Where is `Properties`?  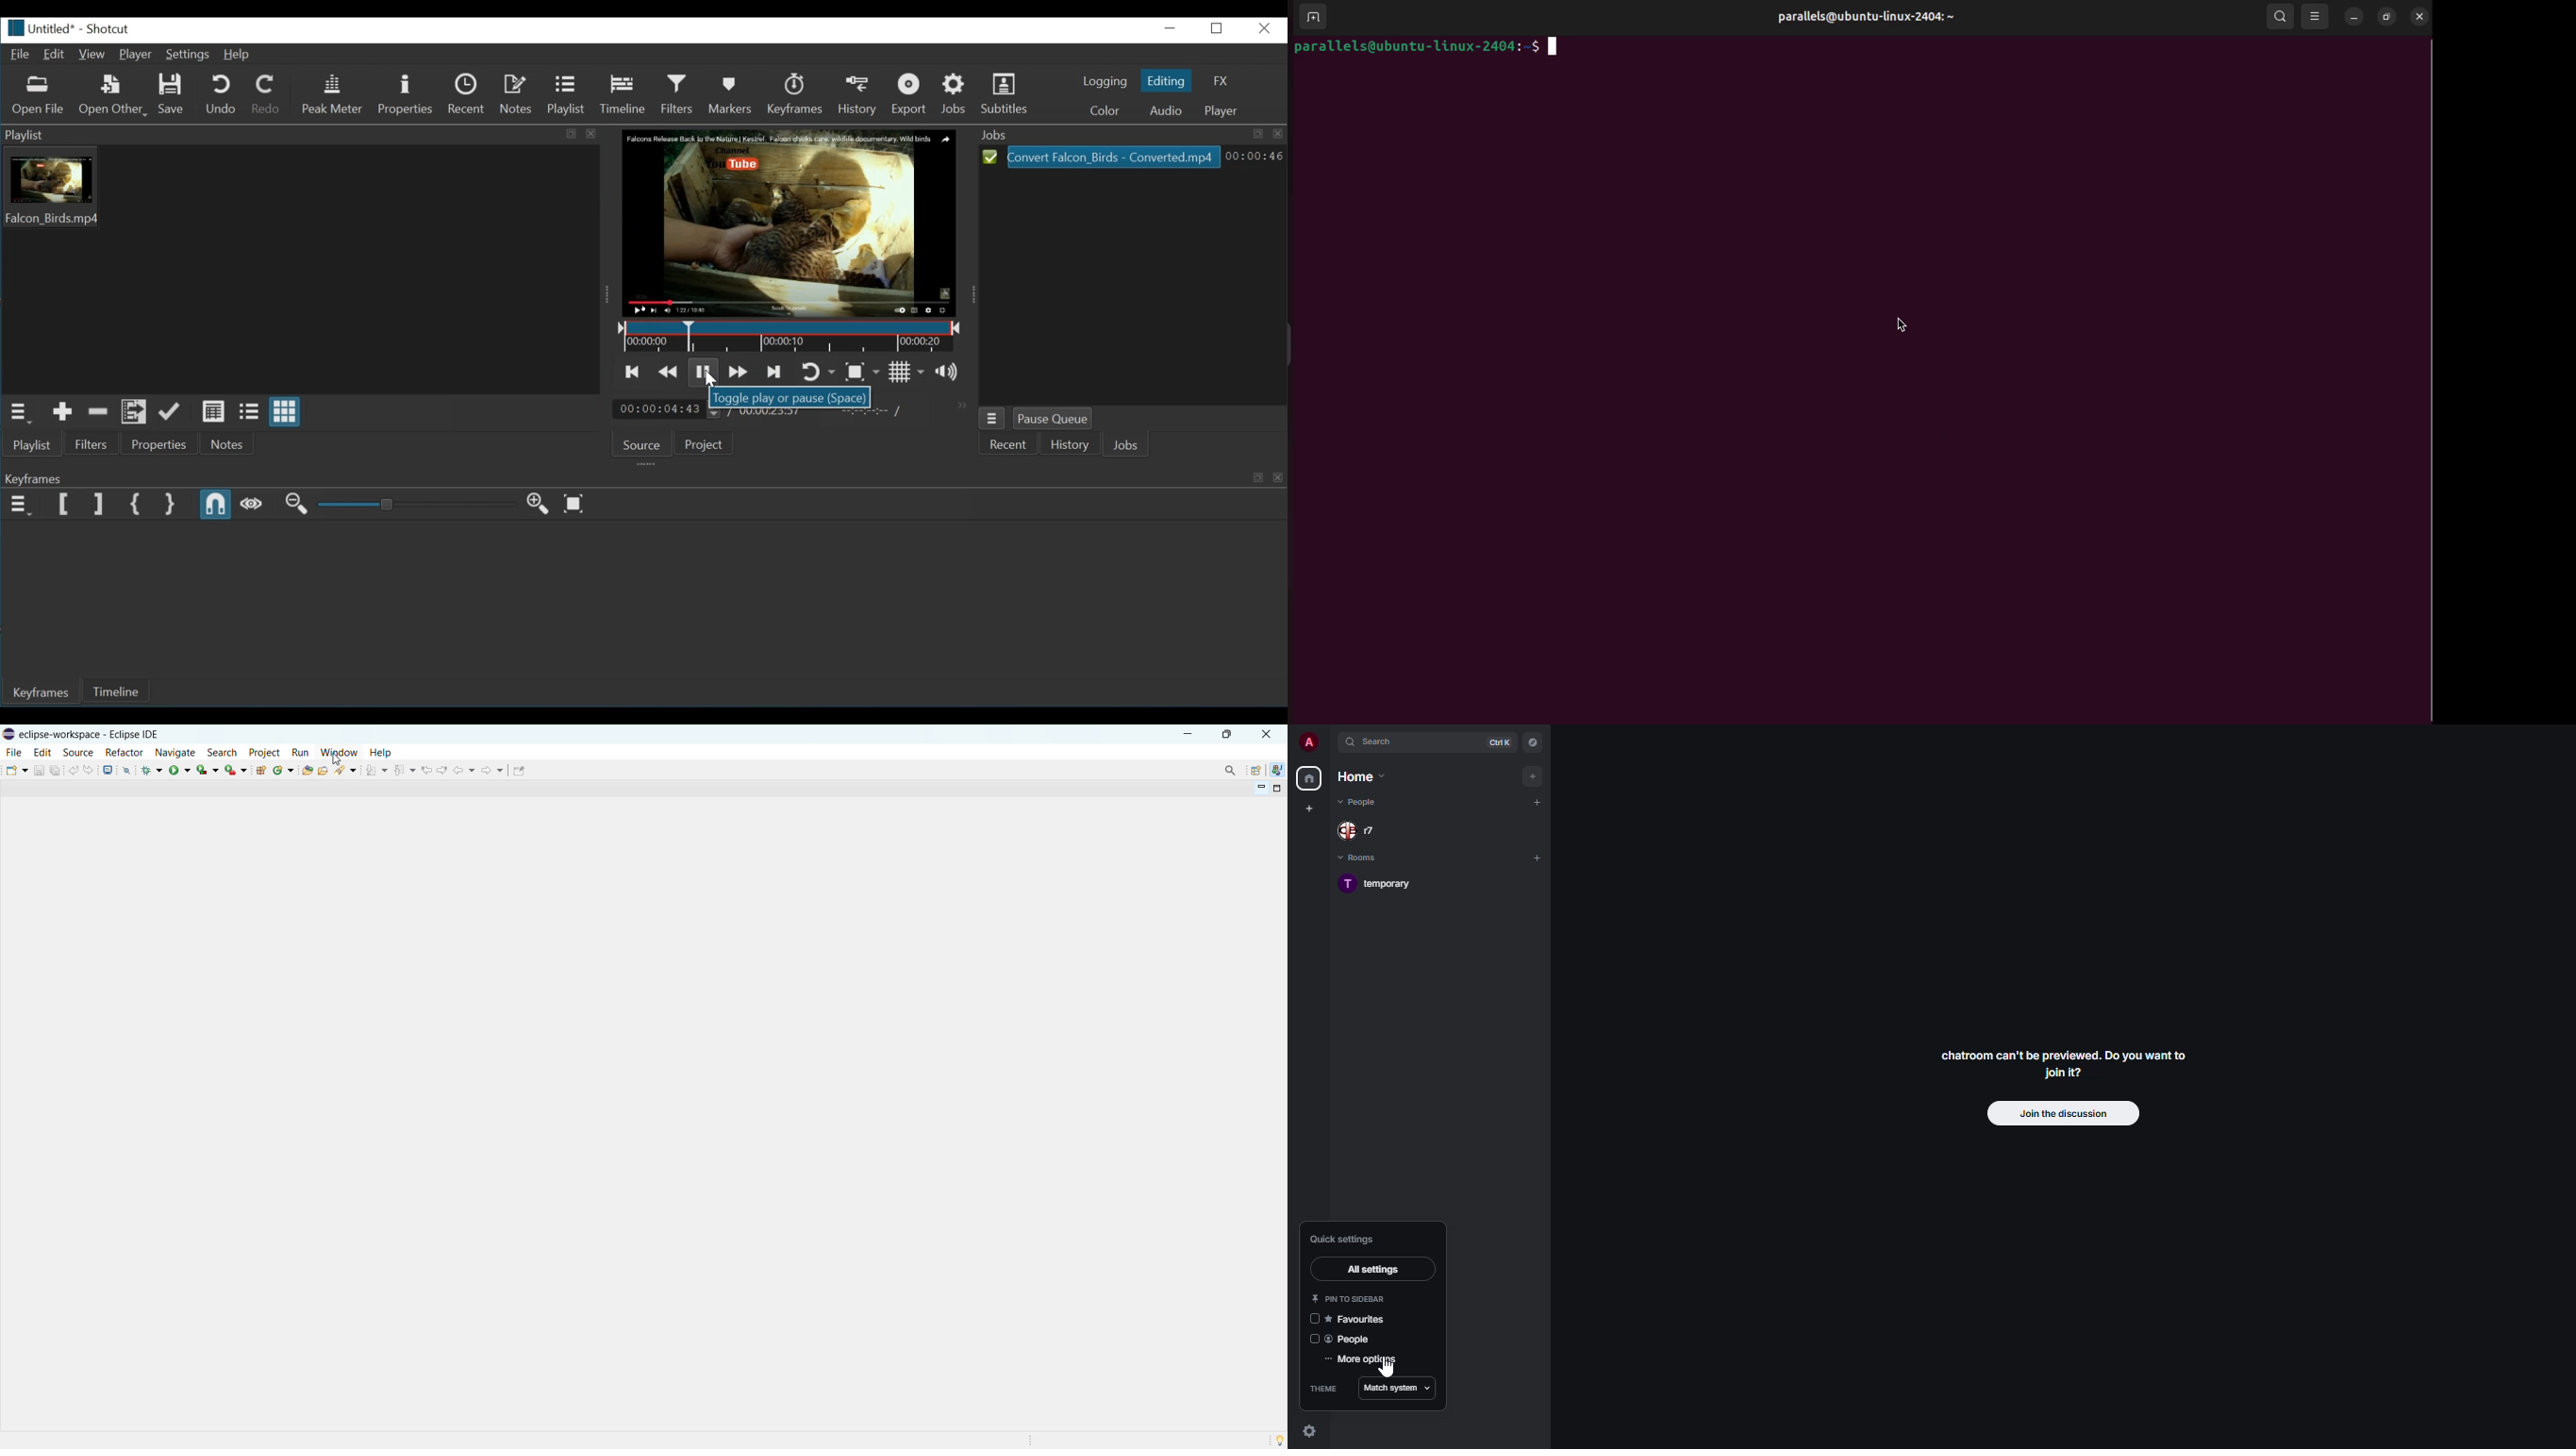
Properties is located at coordinates (158, 444).